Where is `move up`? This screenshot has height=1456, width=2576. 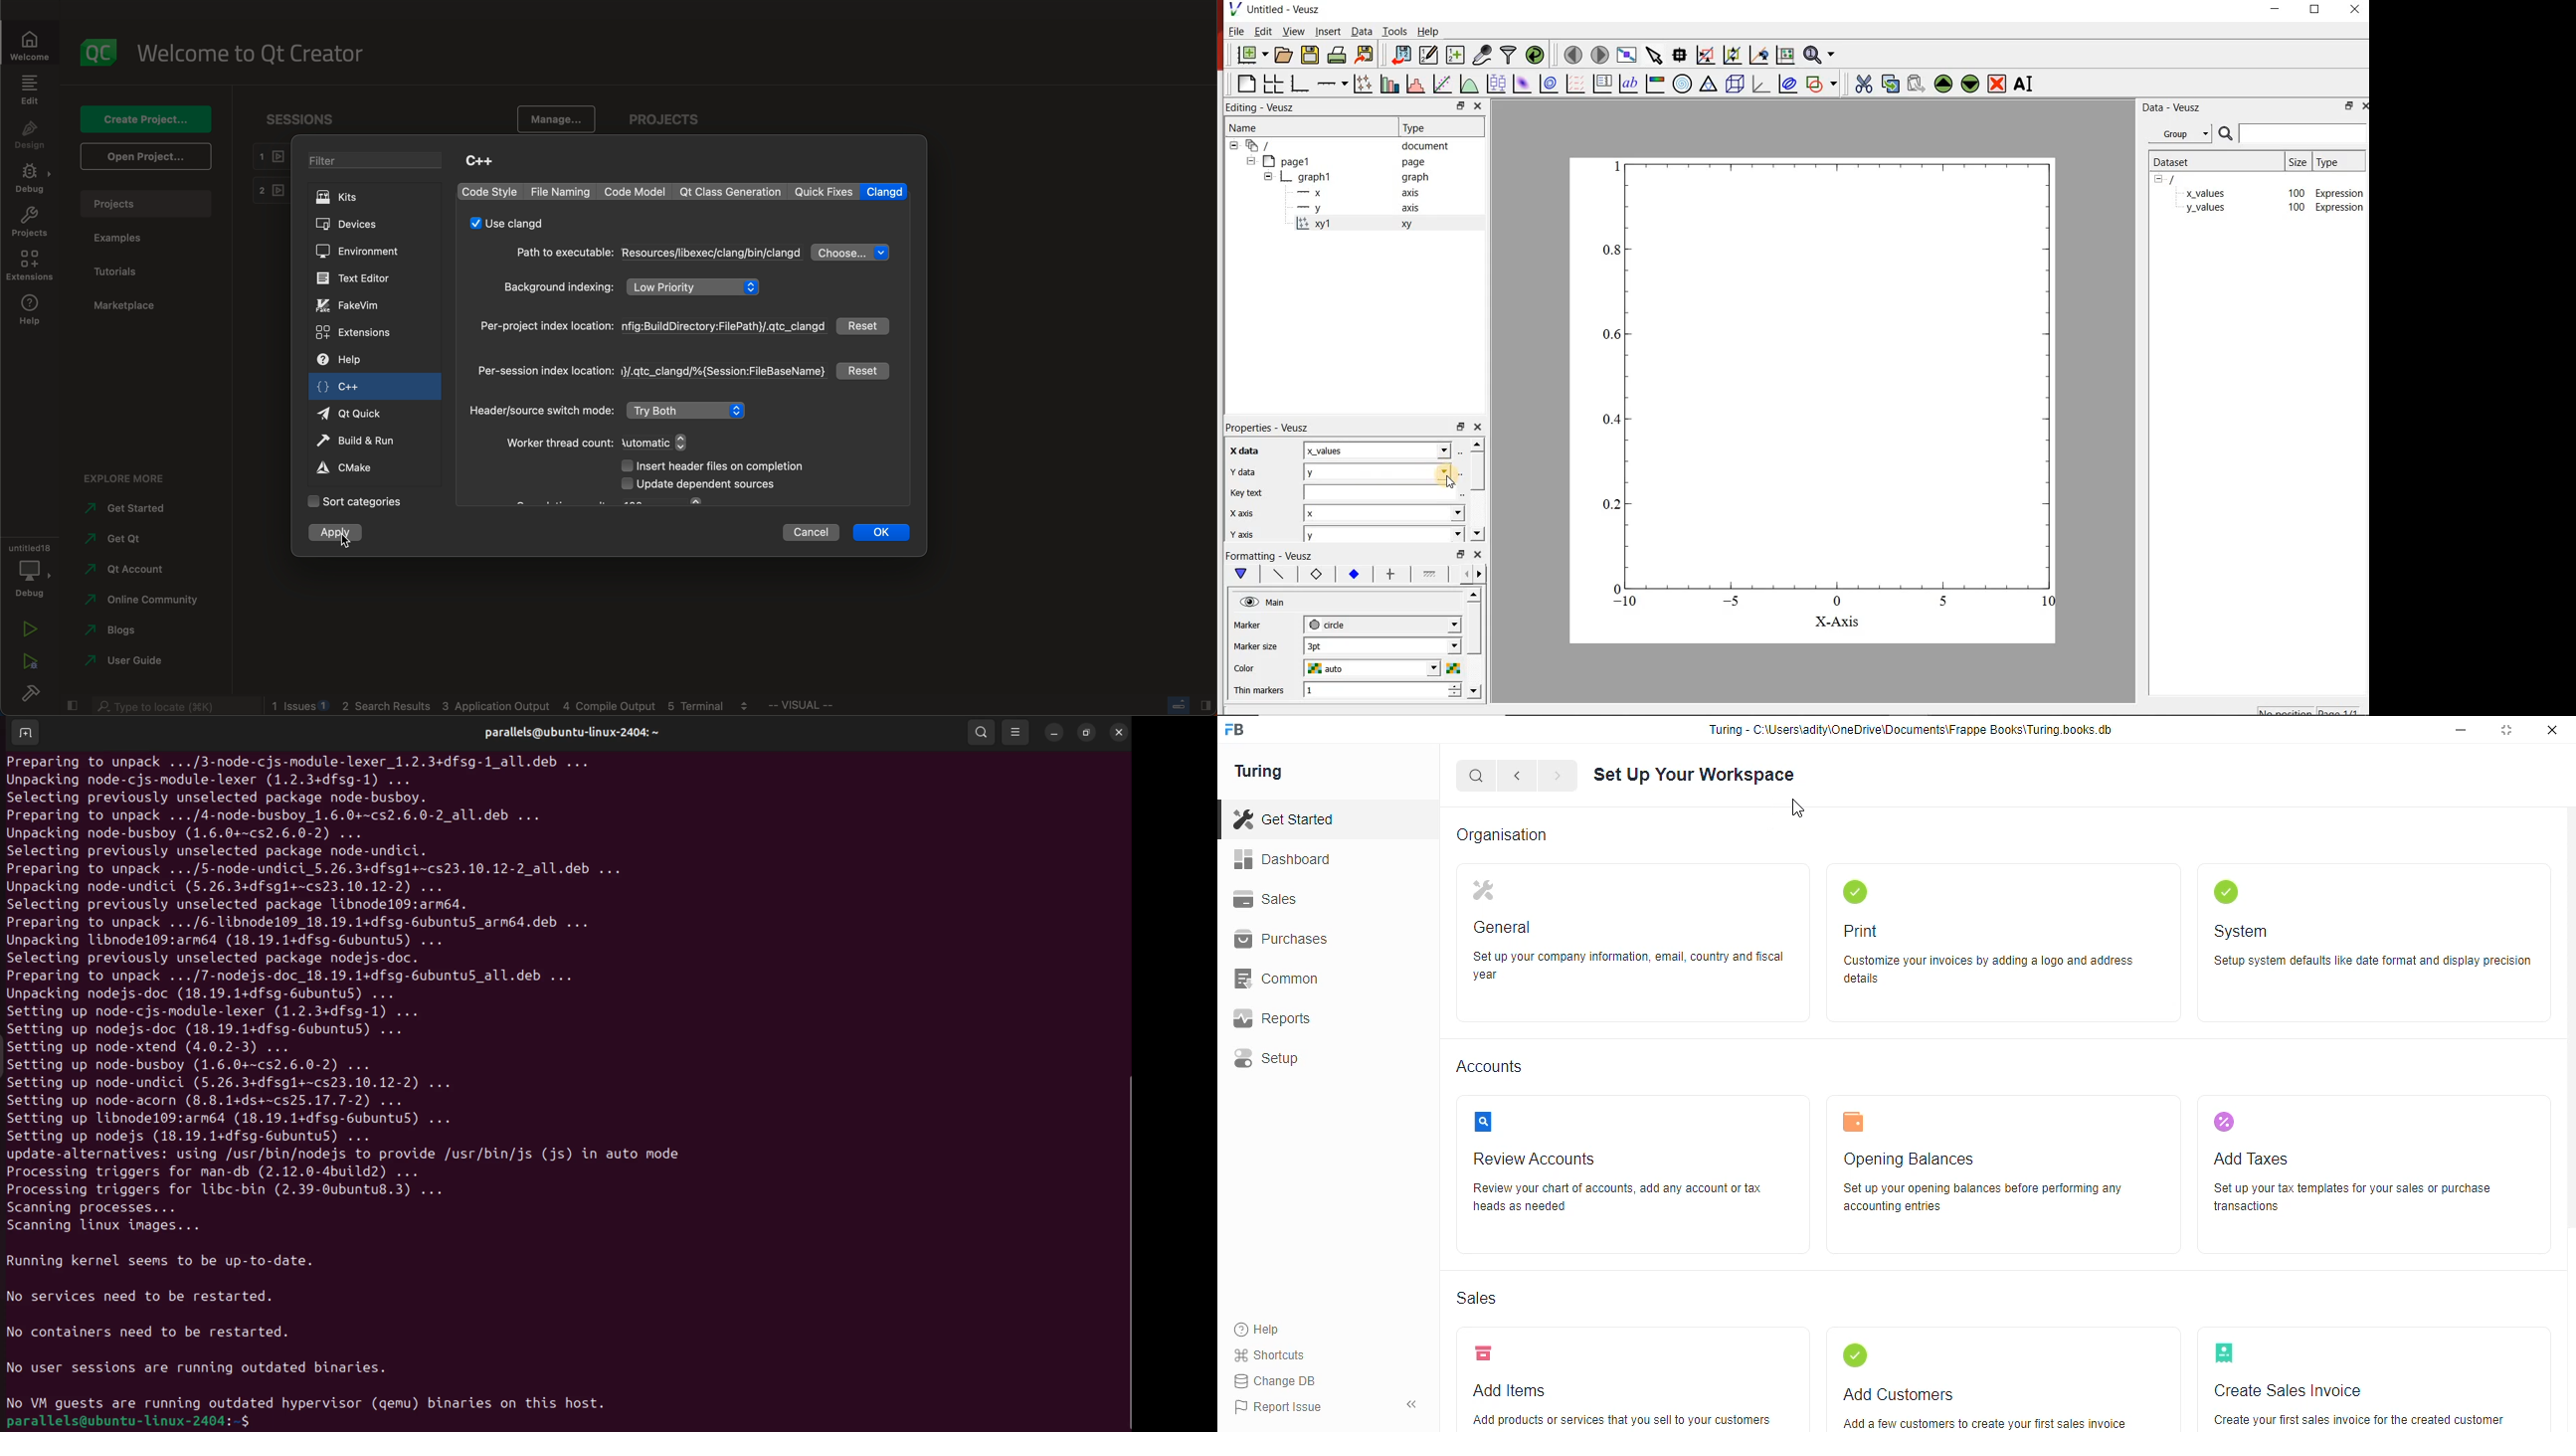
move up is located at coordinates (1473, 595).